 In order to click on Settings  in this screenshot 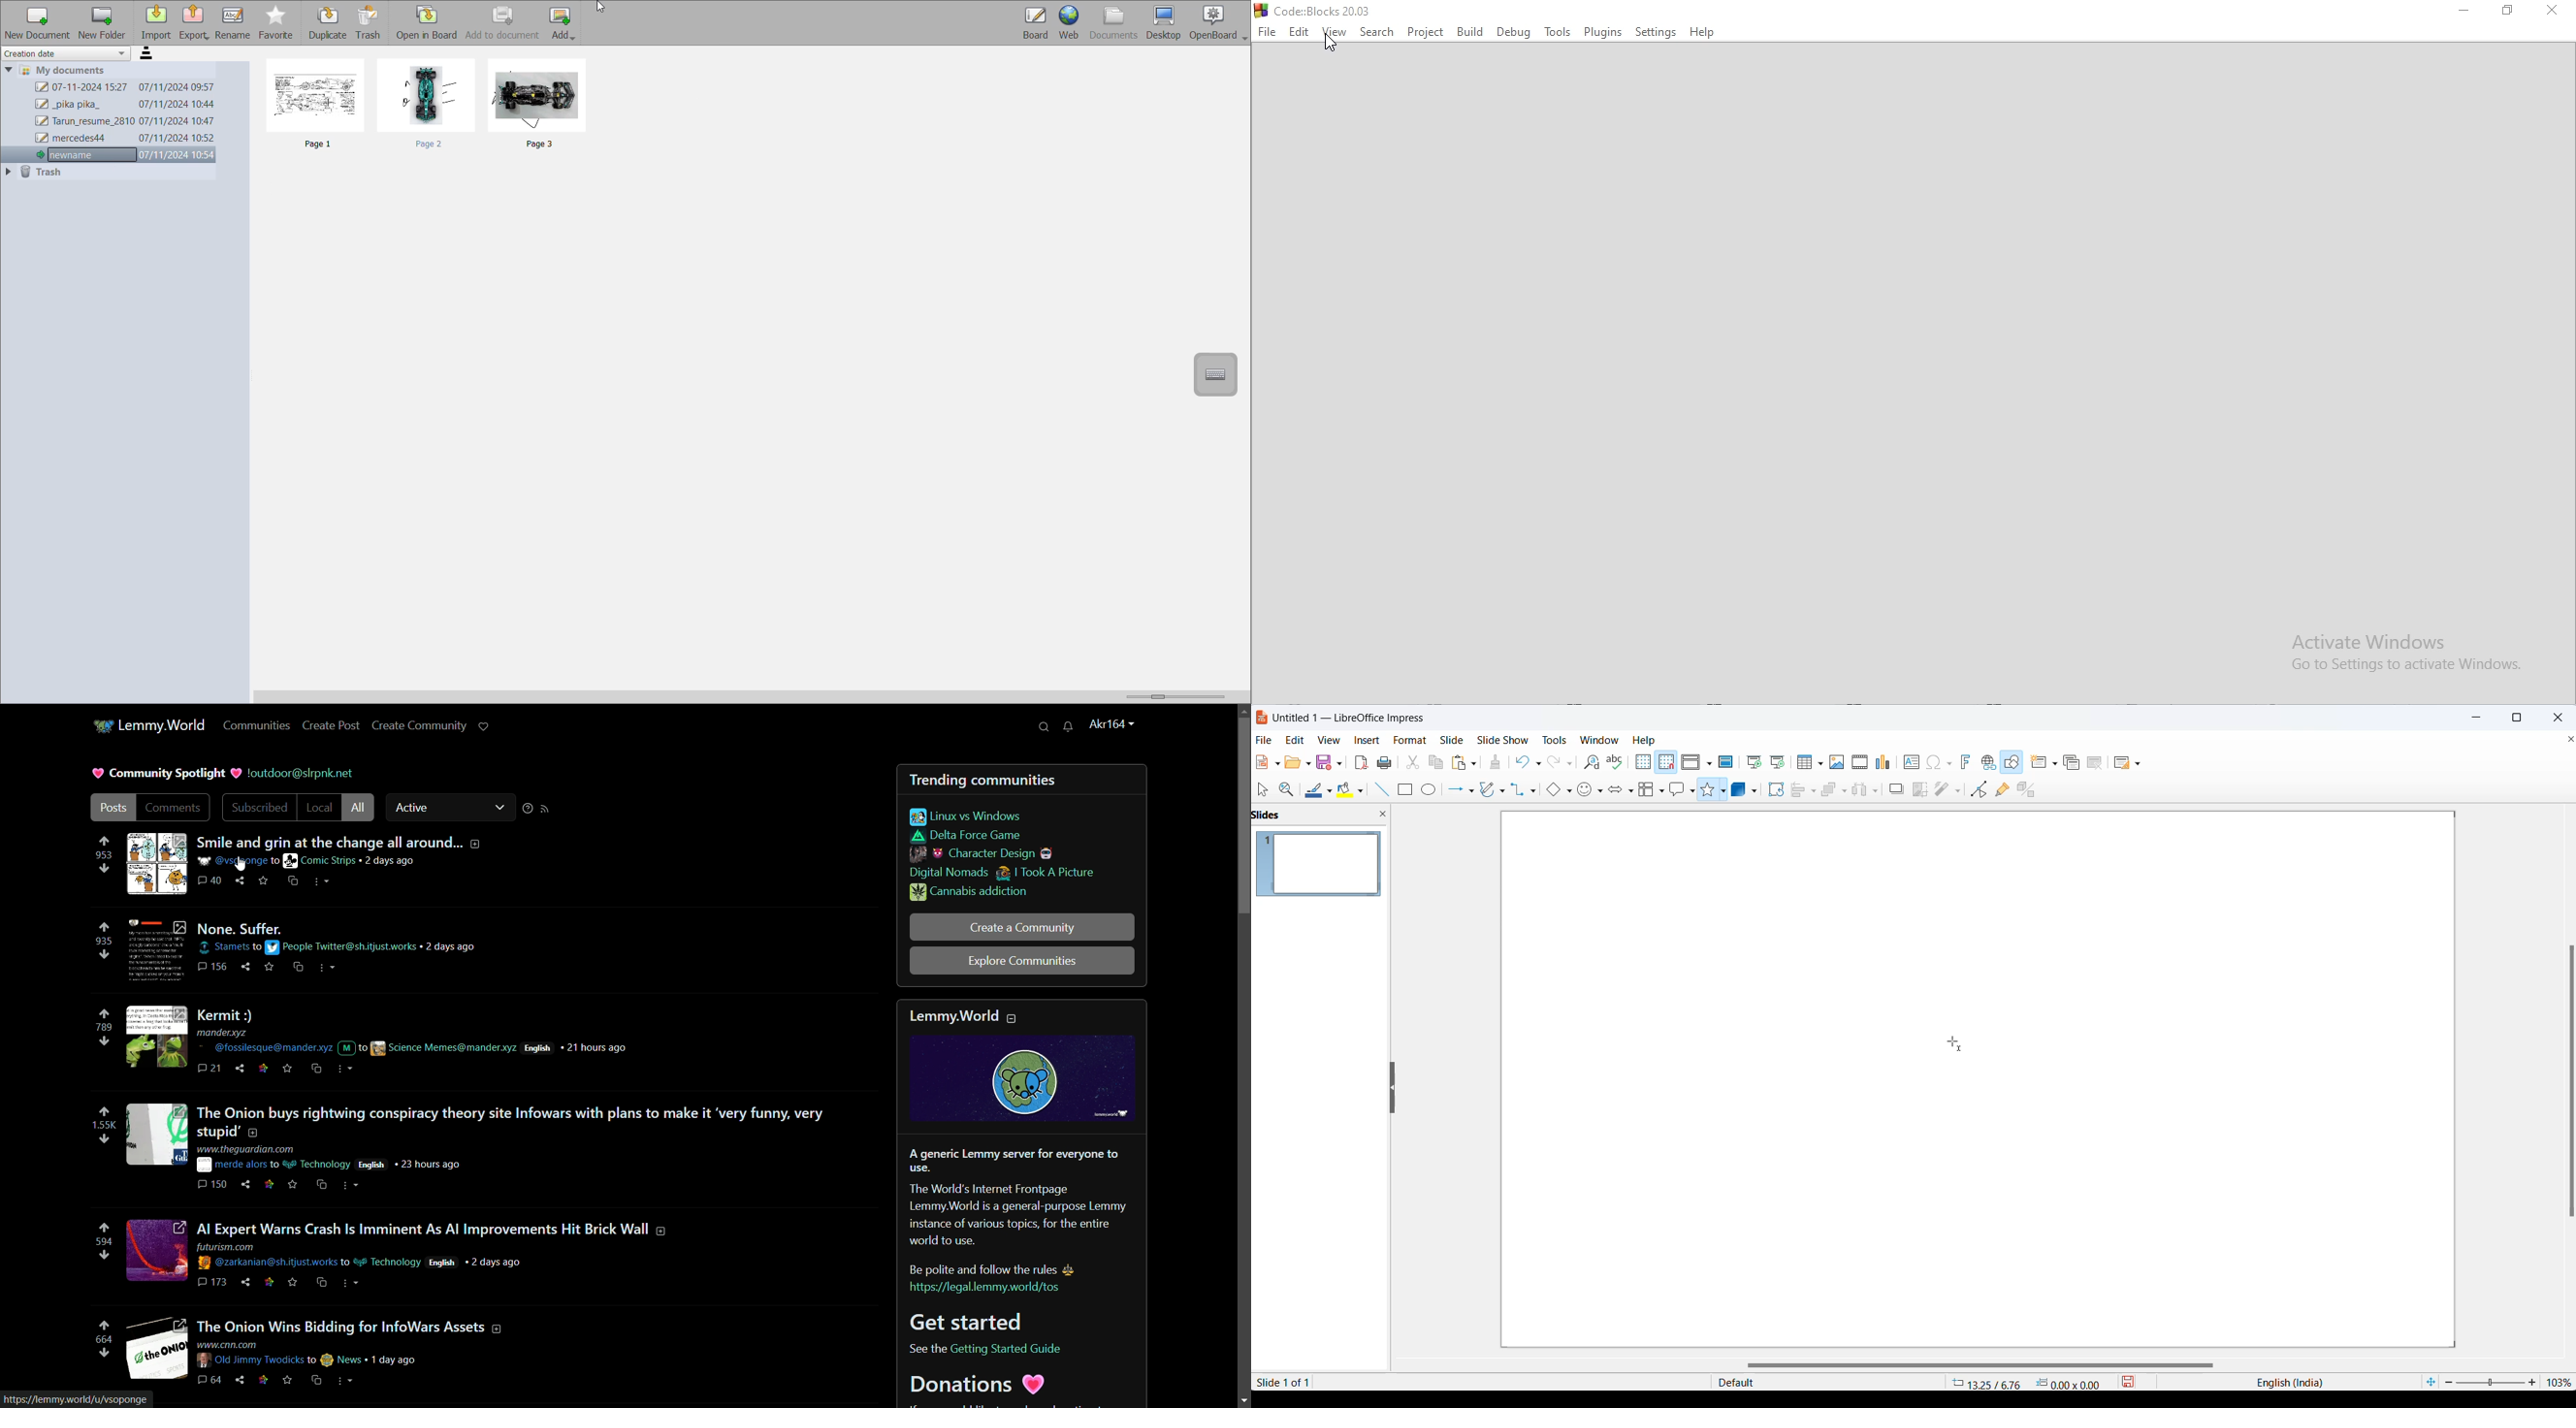, I will do `click(1656, 31)`.